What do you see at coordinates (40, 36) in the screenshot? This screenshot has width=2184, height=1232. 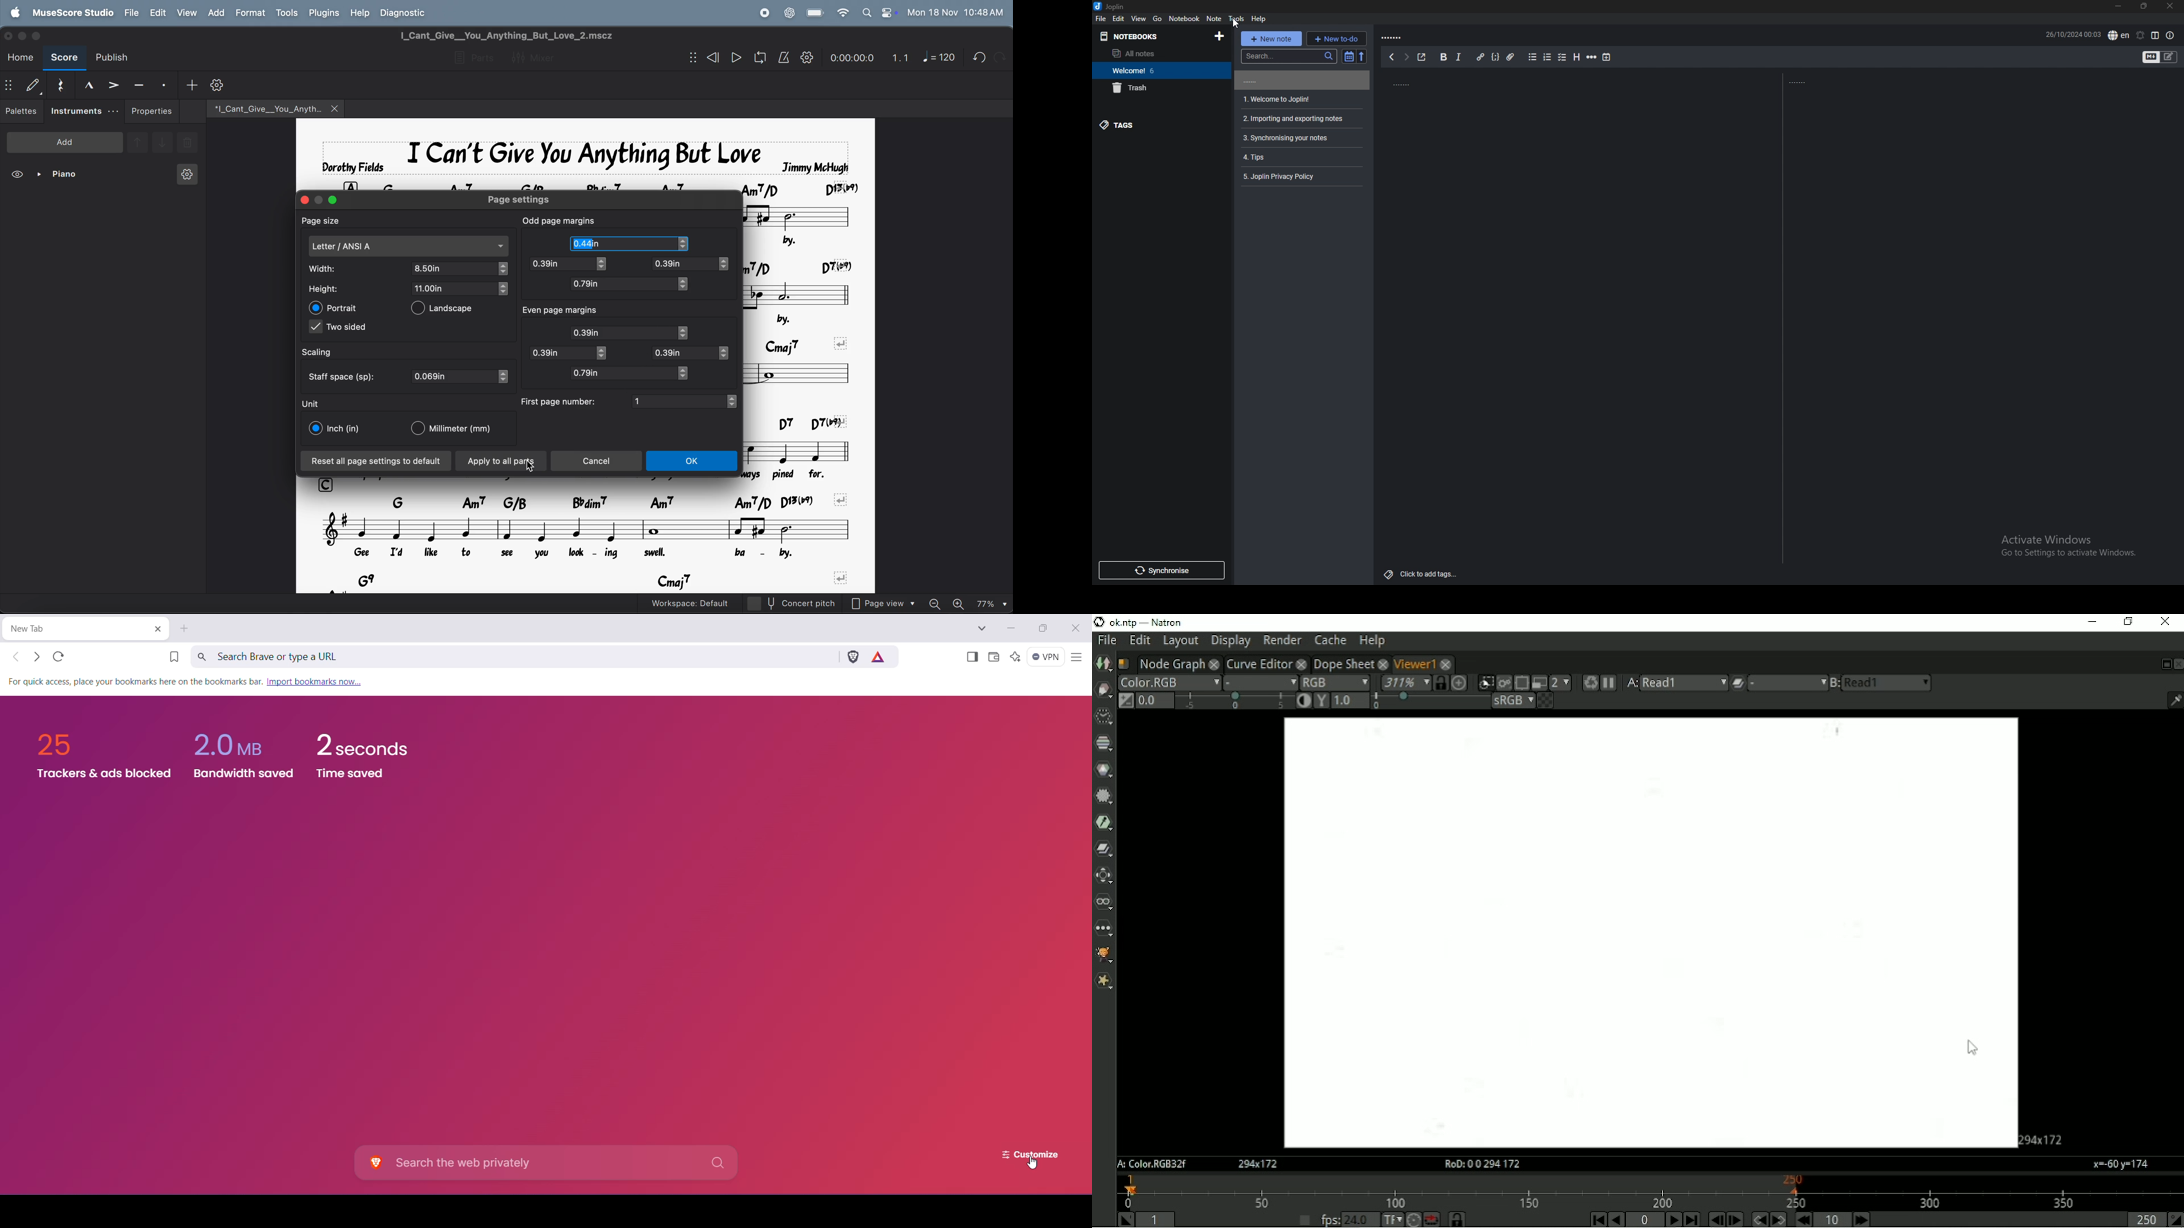 I see `maximize` at bounding box center [40, 36].